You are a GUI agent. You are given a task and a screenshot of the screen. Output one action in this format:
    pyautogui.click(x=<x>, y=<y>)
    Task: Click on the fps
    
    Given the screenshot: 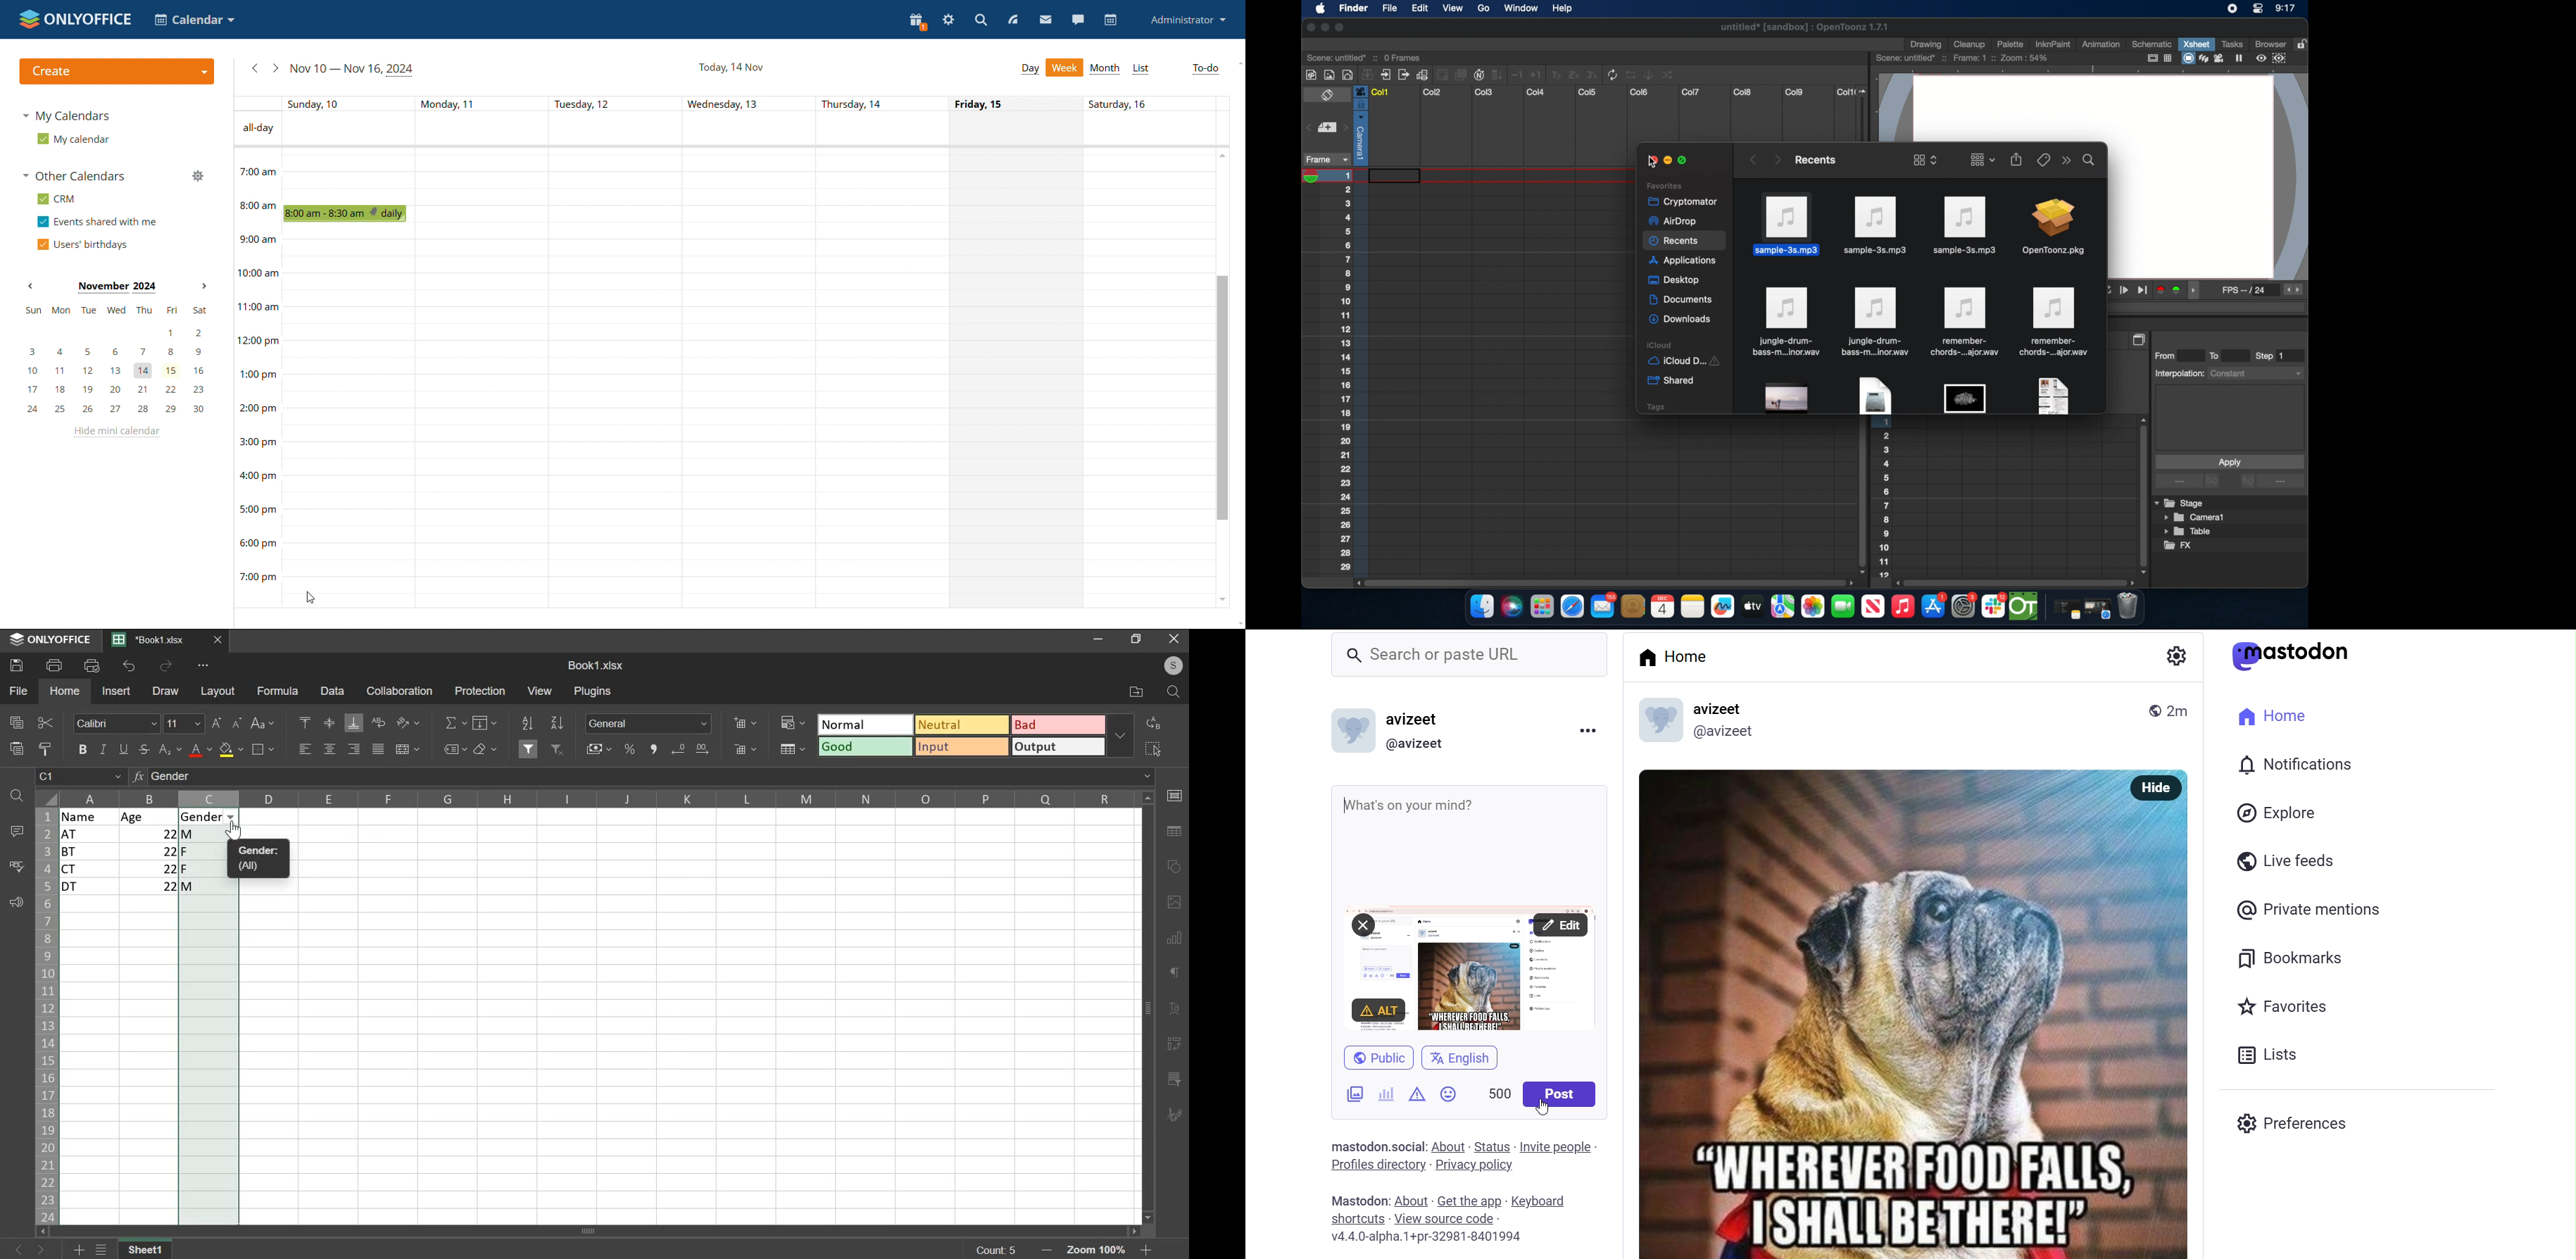 What is the action you would take?
    pyautogui.click(x=2294, y=290)
    